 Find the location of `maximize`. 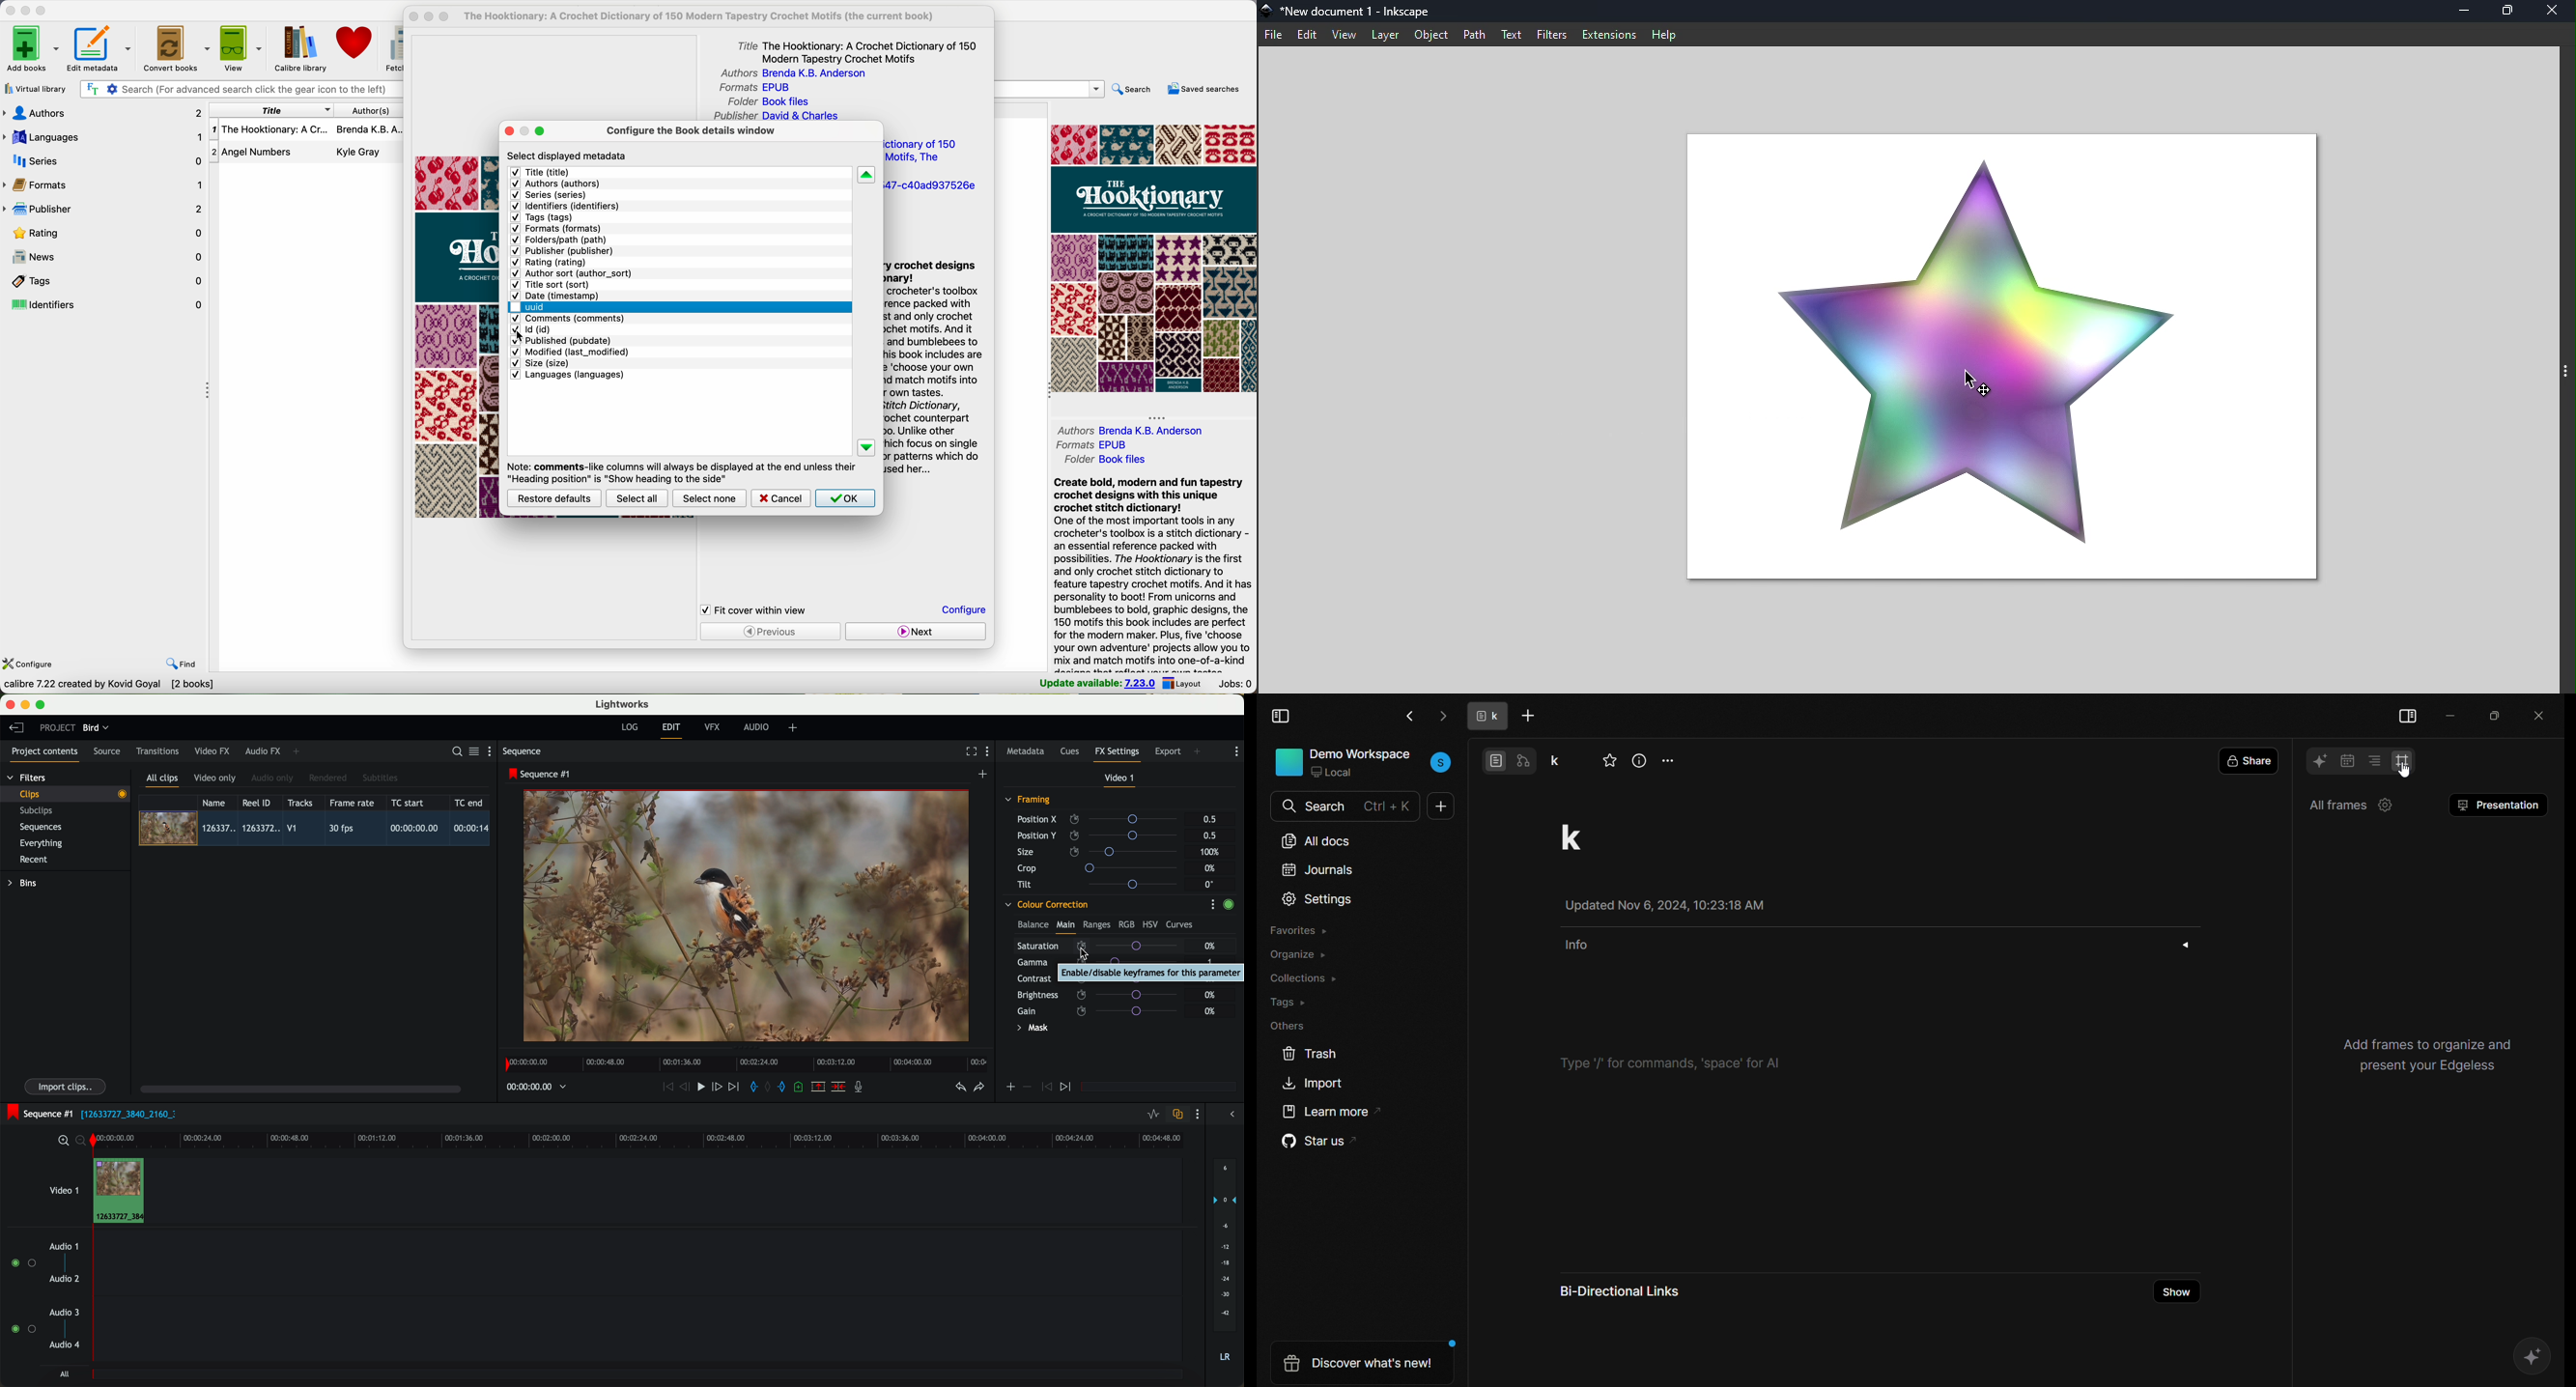

maximize is located at coordinates (2494, 714).